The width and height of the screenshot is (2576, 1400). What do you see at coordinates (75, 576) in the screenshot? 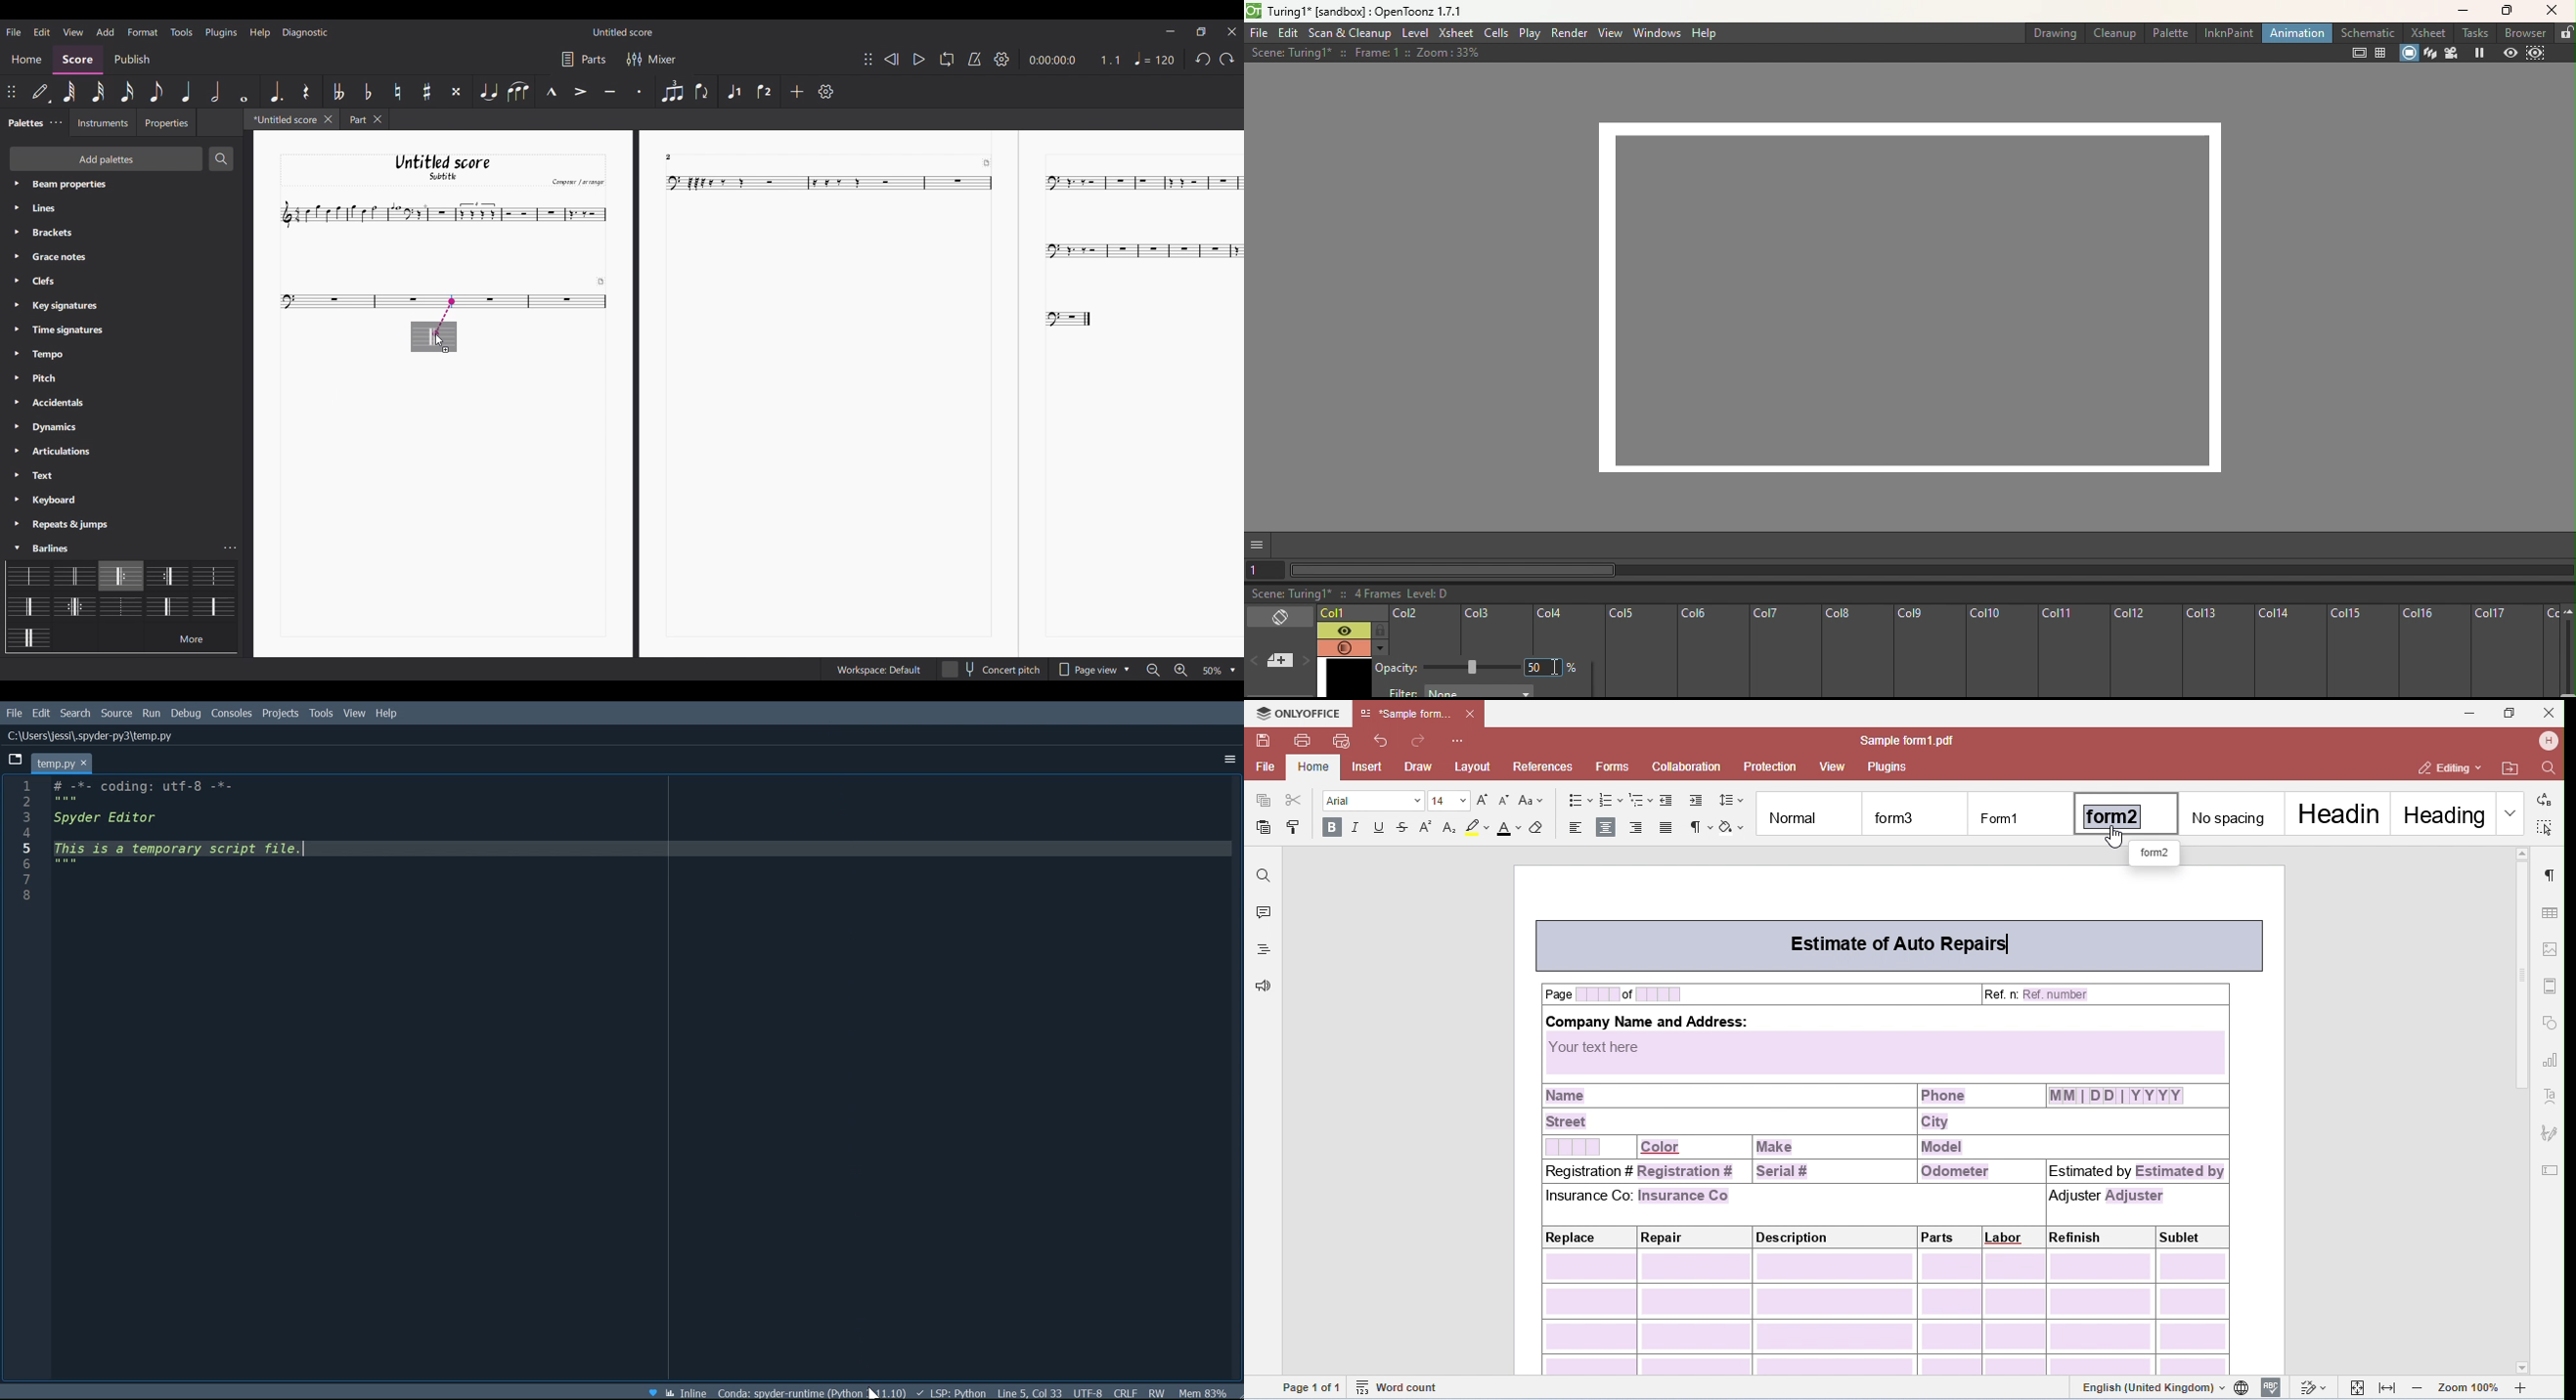
I see `Barline options` at bounding box center [75, 576].